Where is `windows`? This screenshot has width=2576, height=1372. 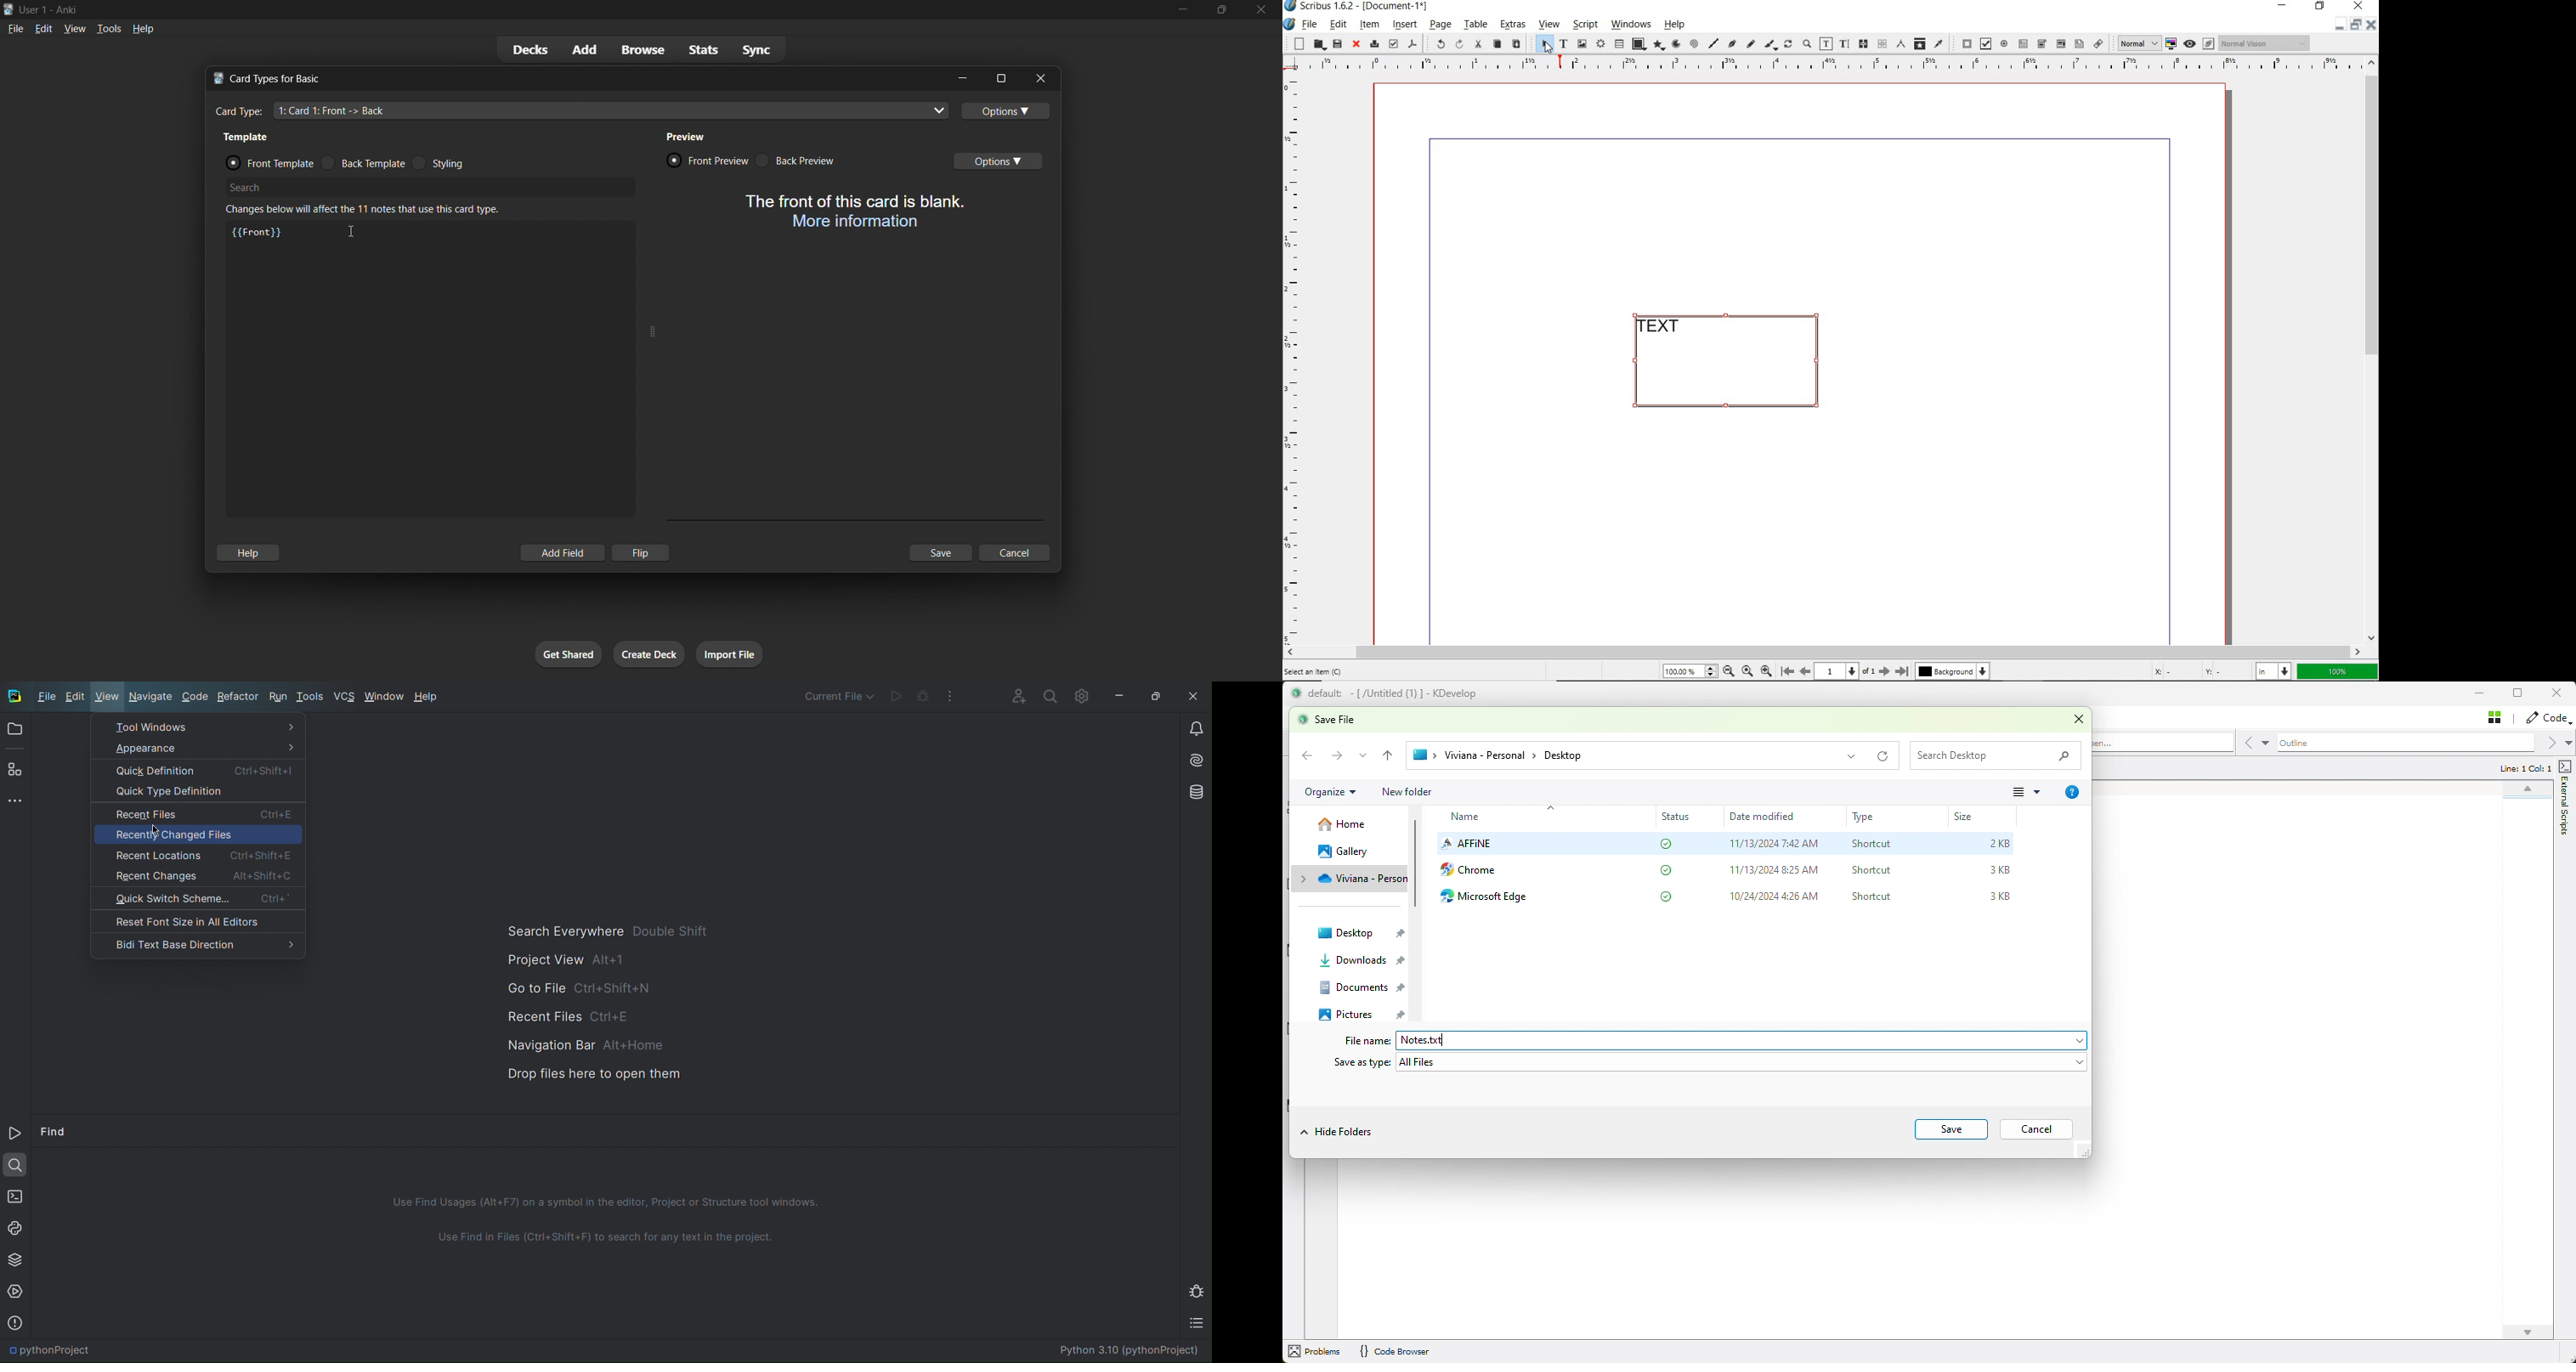 windows is located at coordinates (1632, 25).